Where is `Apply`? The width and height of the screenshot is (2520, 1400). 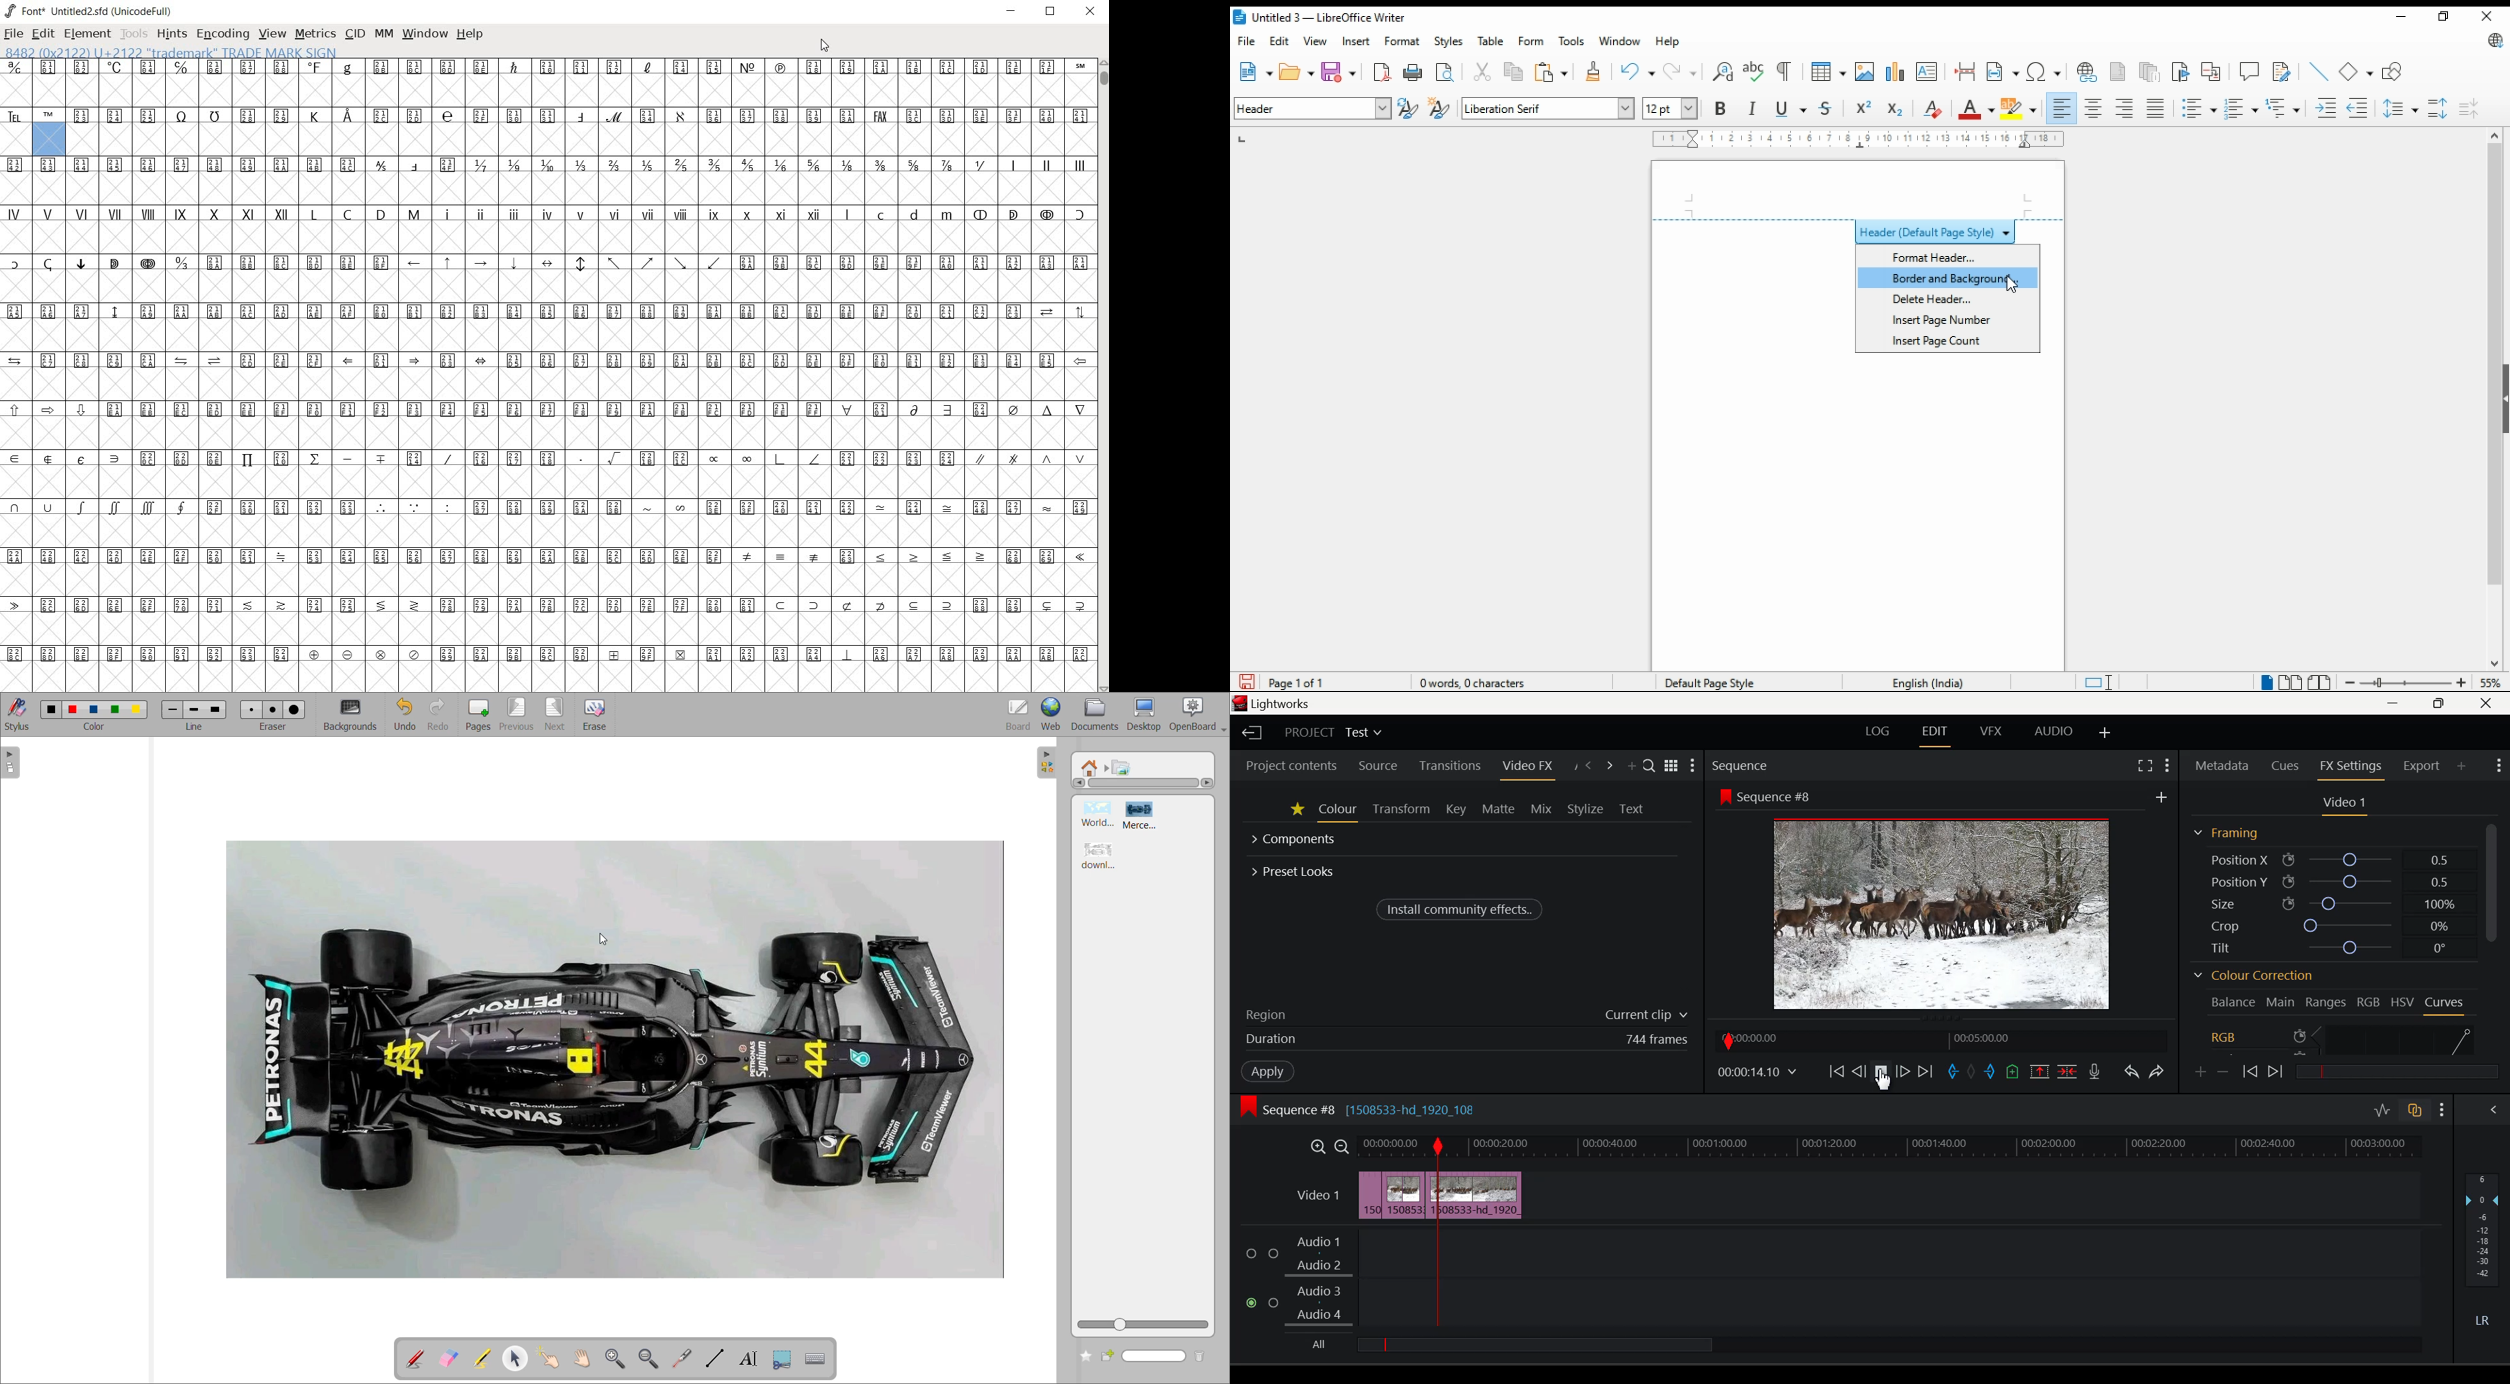
Apply is located at coordinates (1267, 1072).